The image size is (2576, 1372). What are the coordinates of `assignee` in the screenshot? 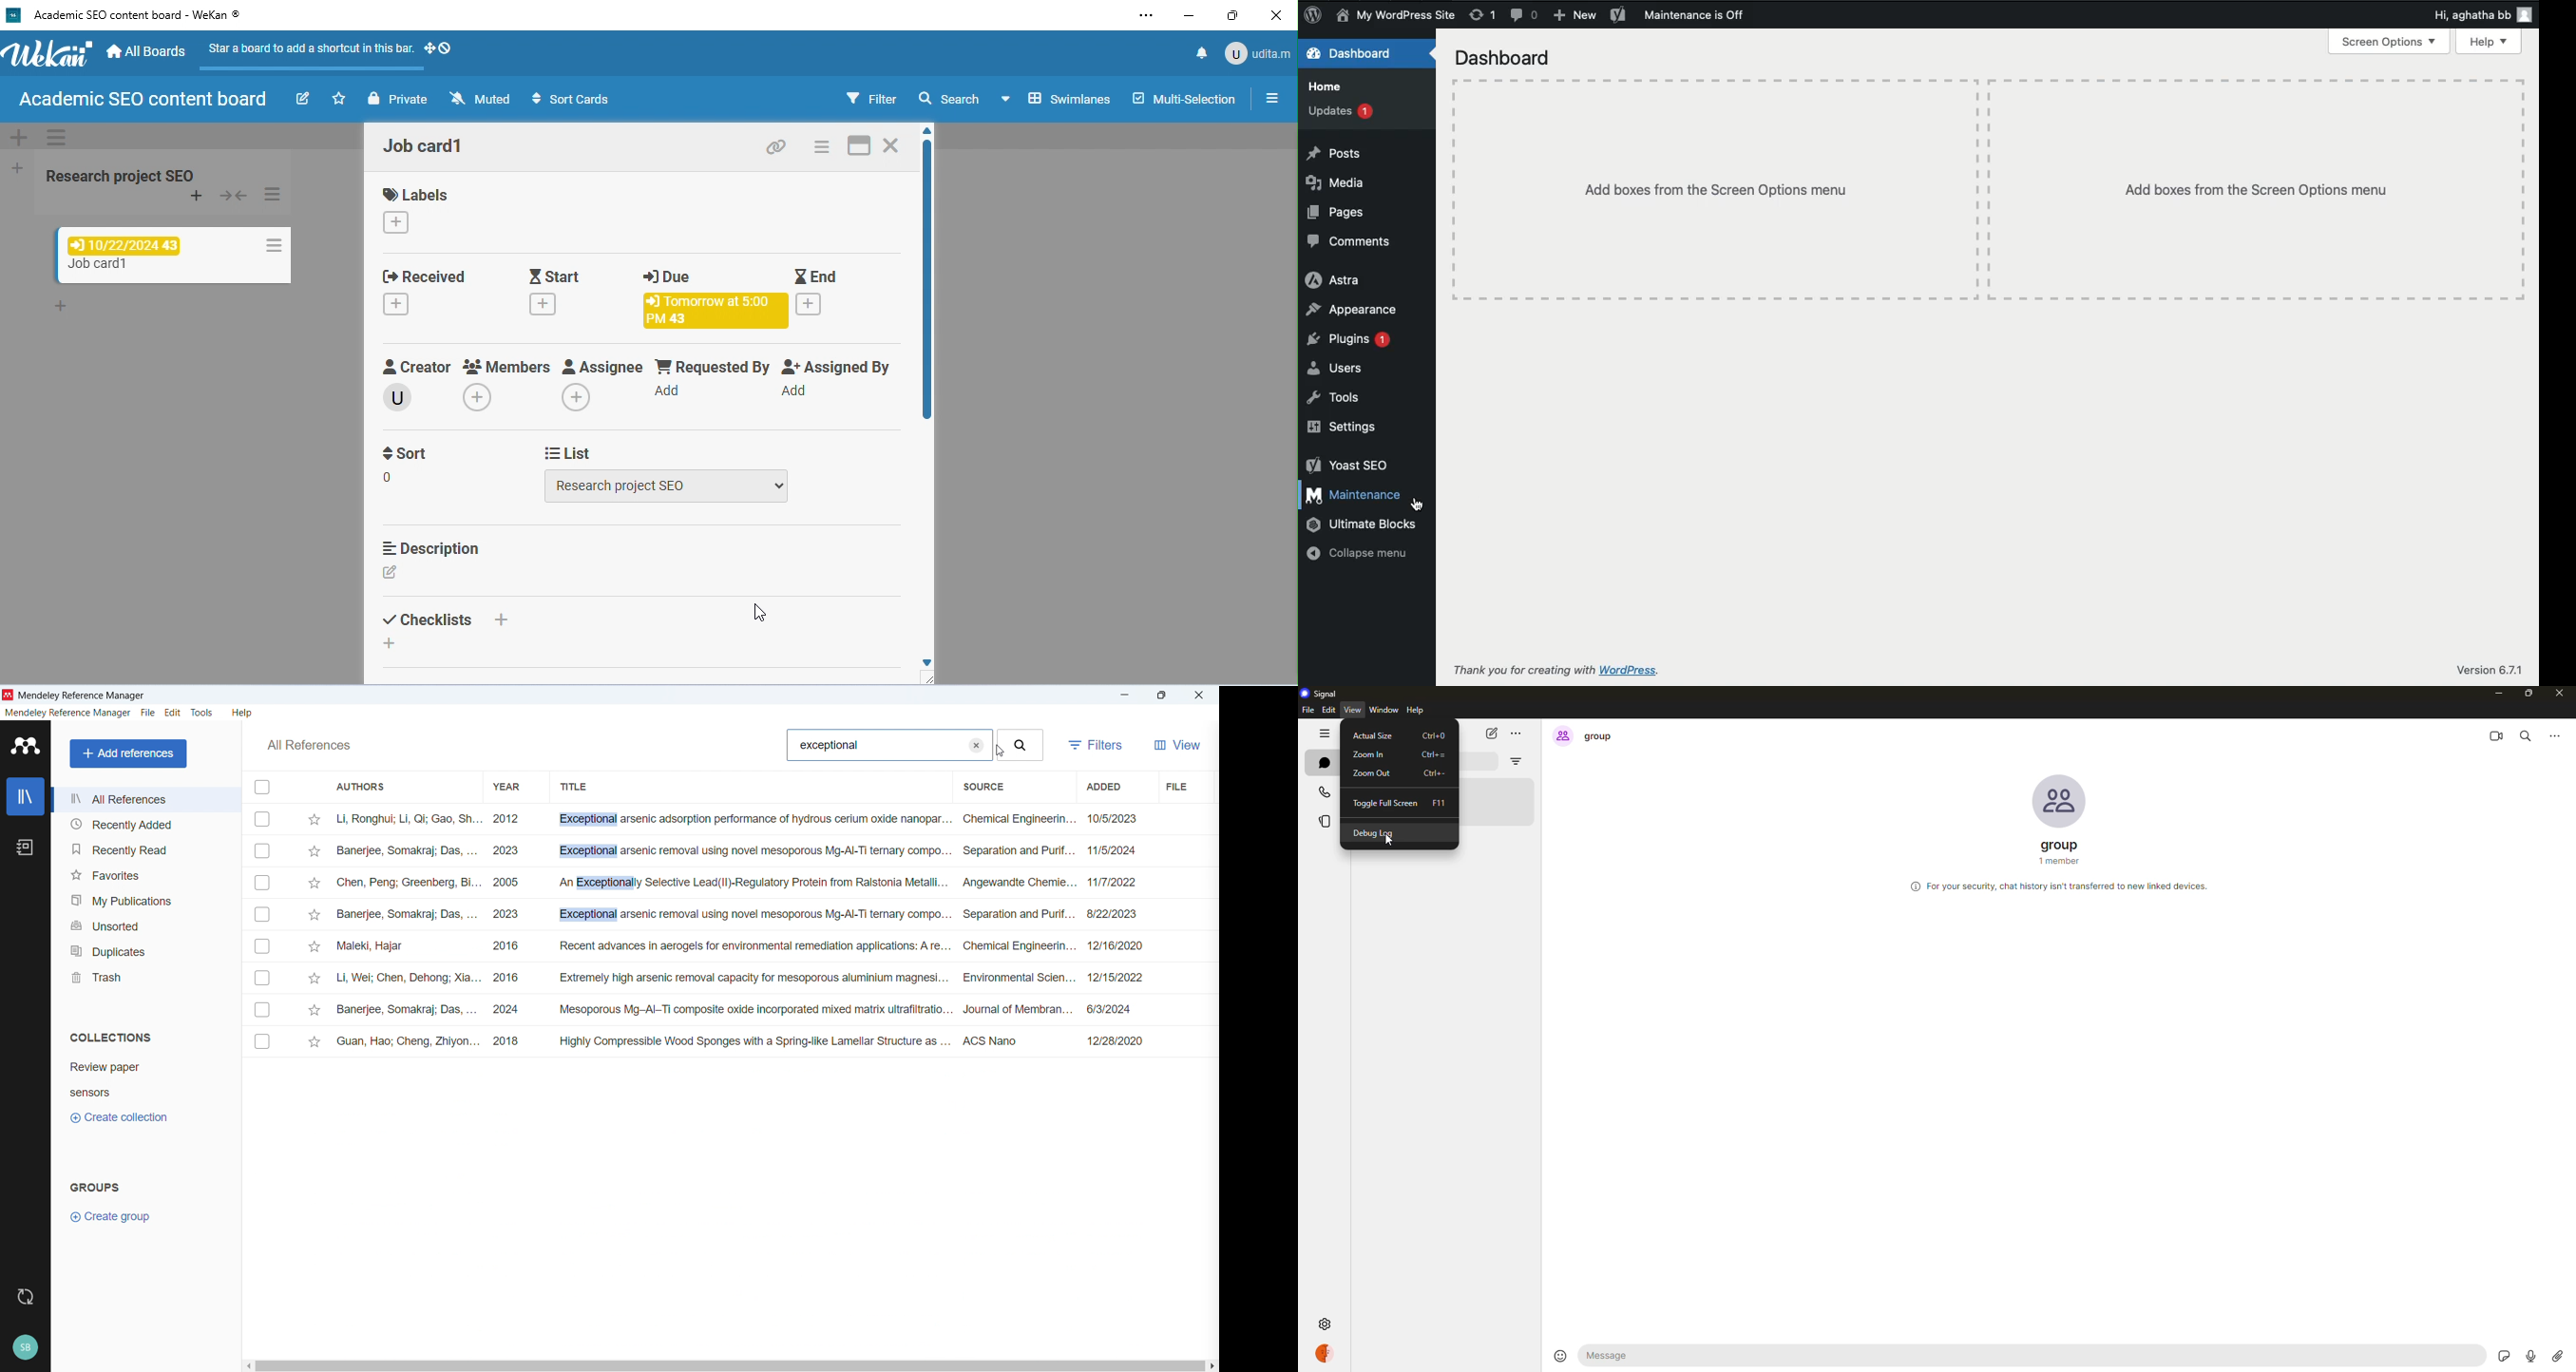 It's located at (603, 364).